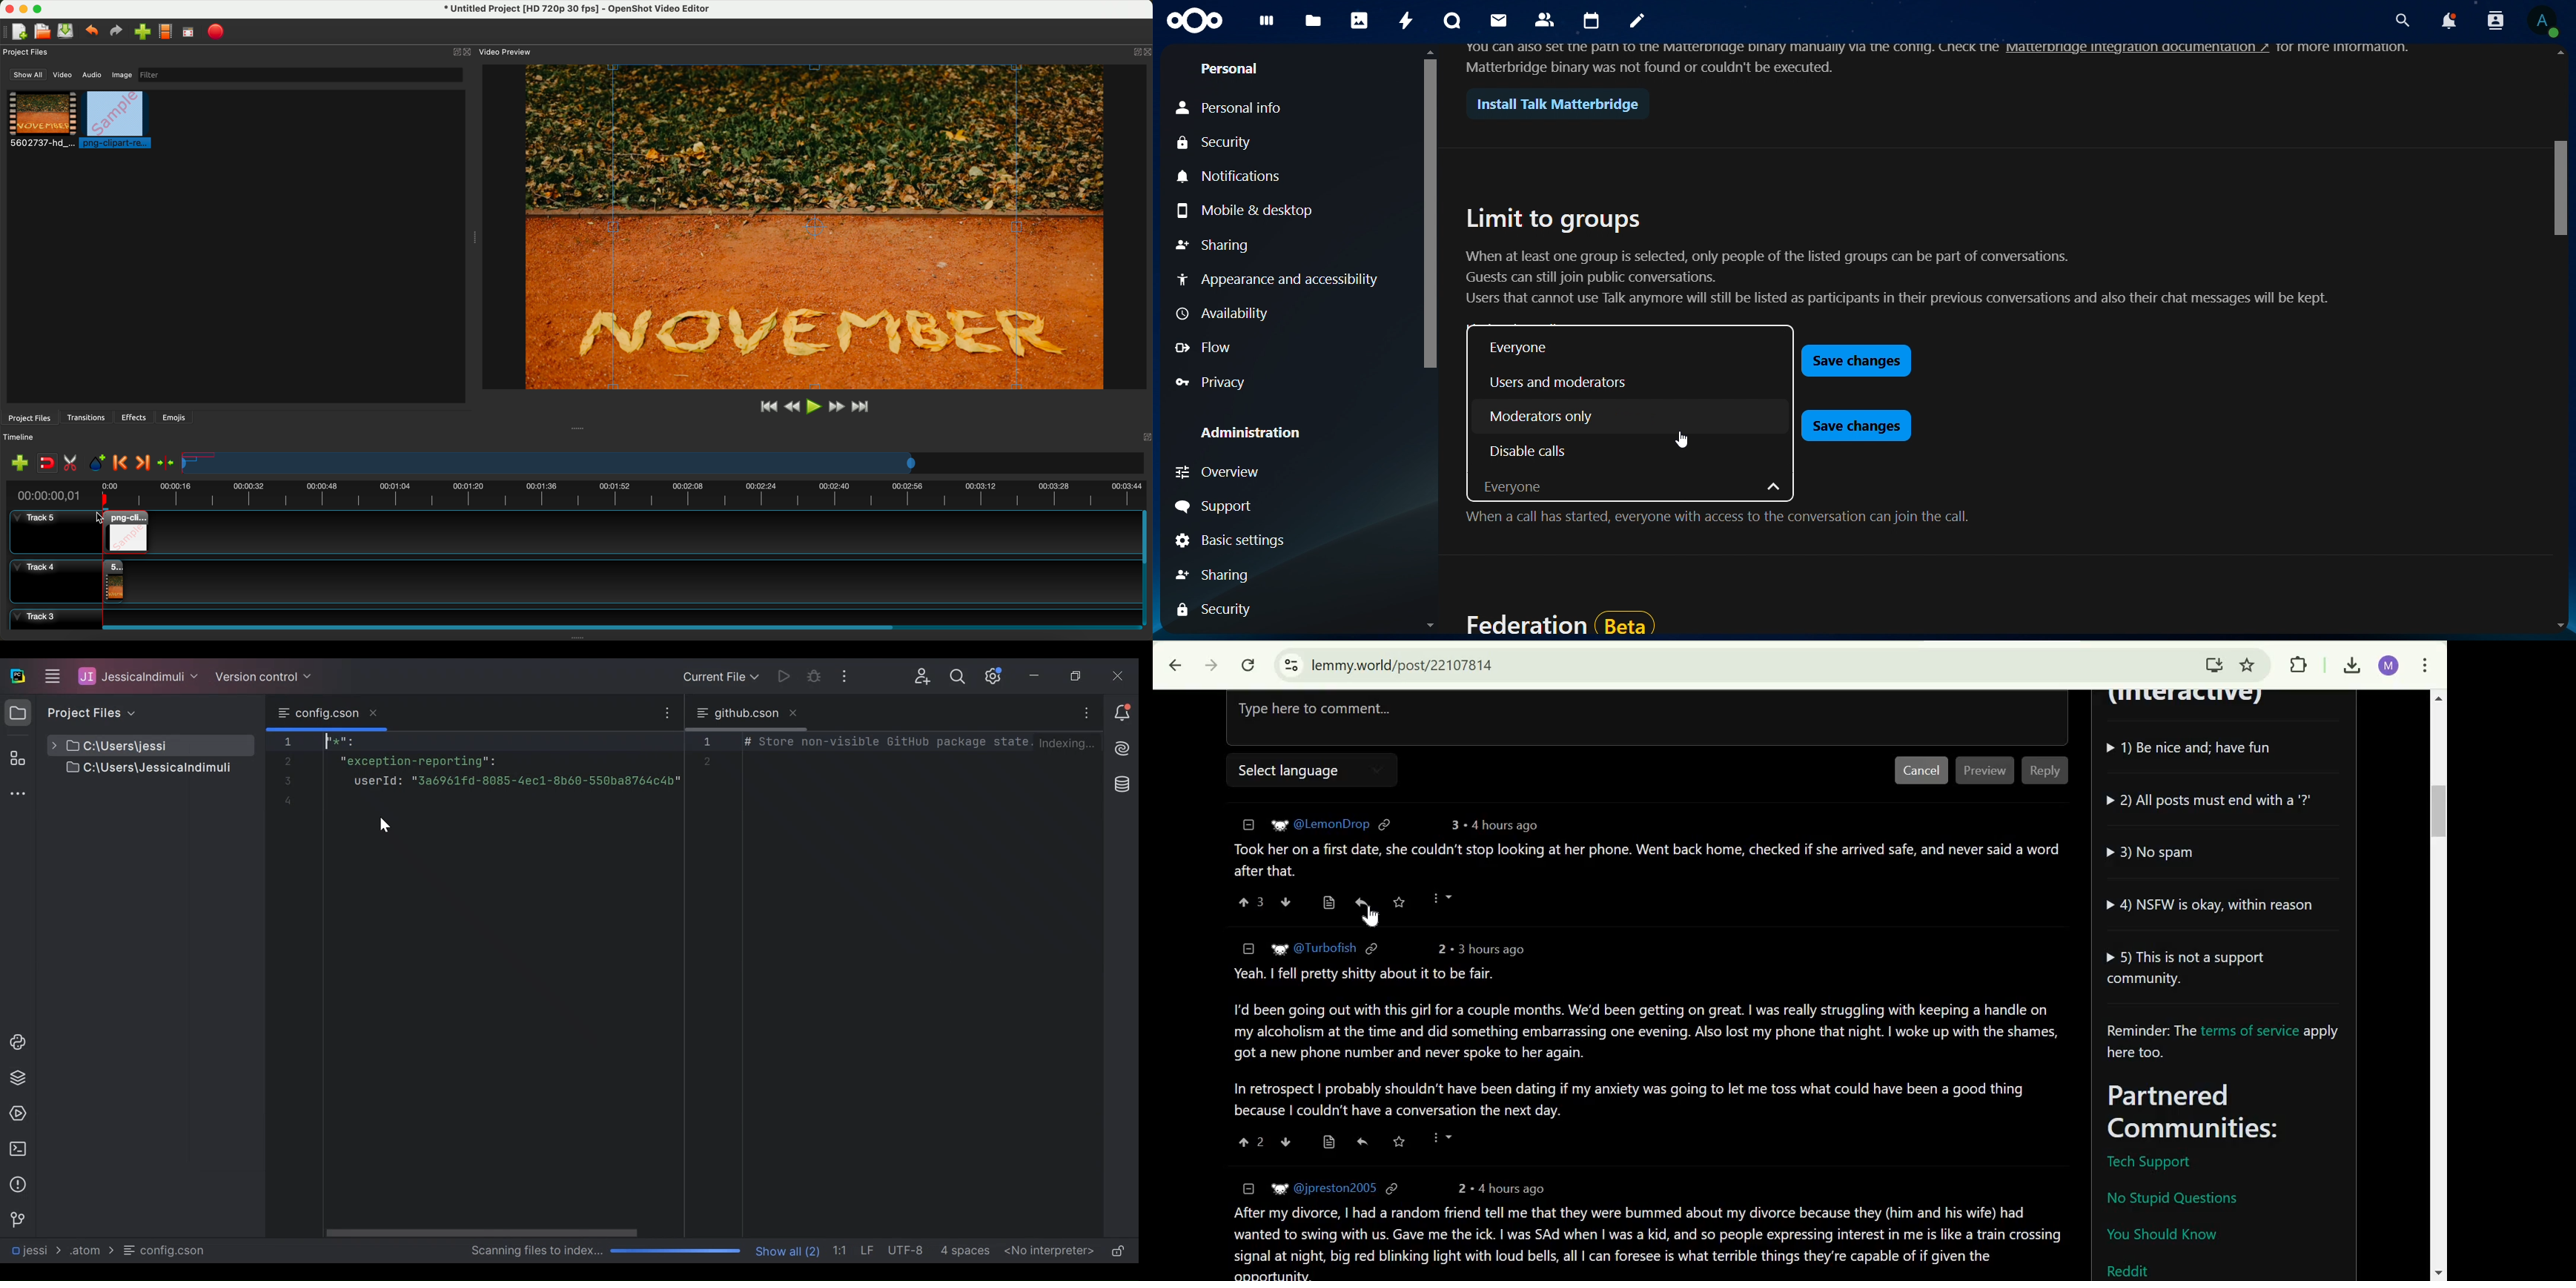 This screenshot has height=1288, width=2576. I want to click on next marker, so click(142, 463).